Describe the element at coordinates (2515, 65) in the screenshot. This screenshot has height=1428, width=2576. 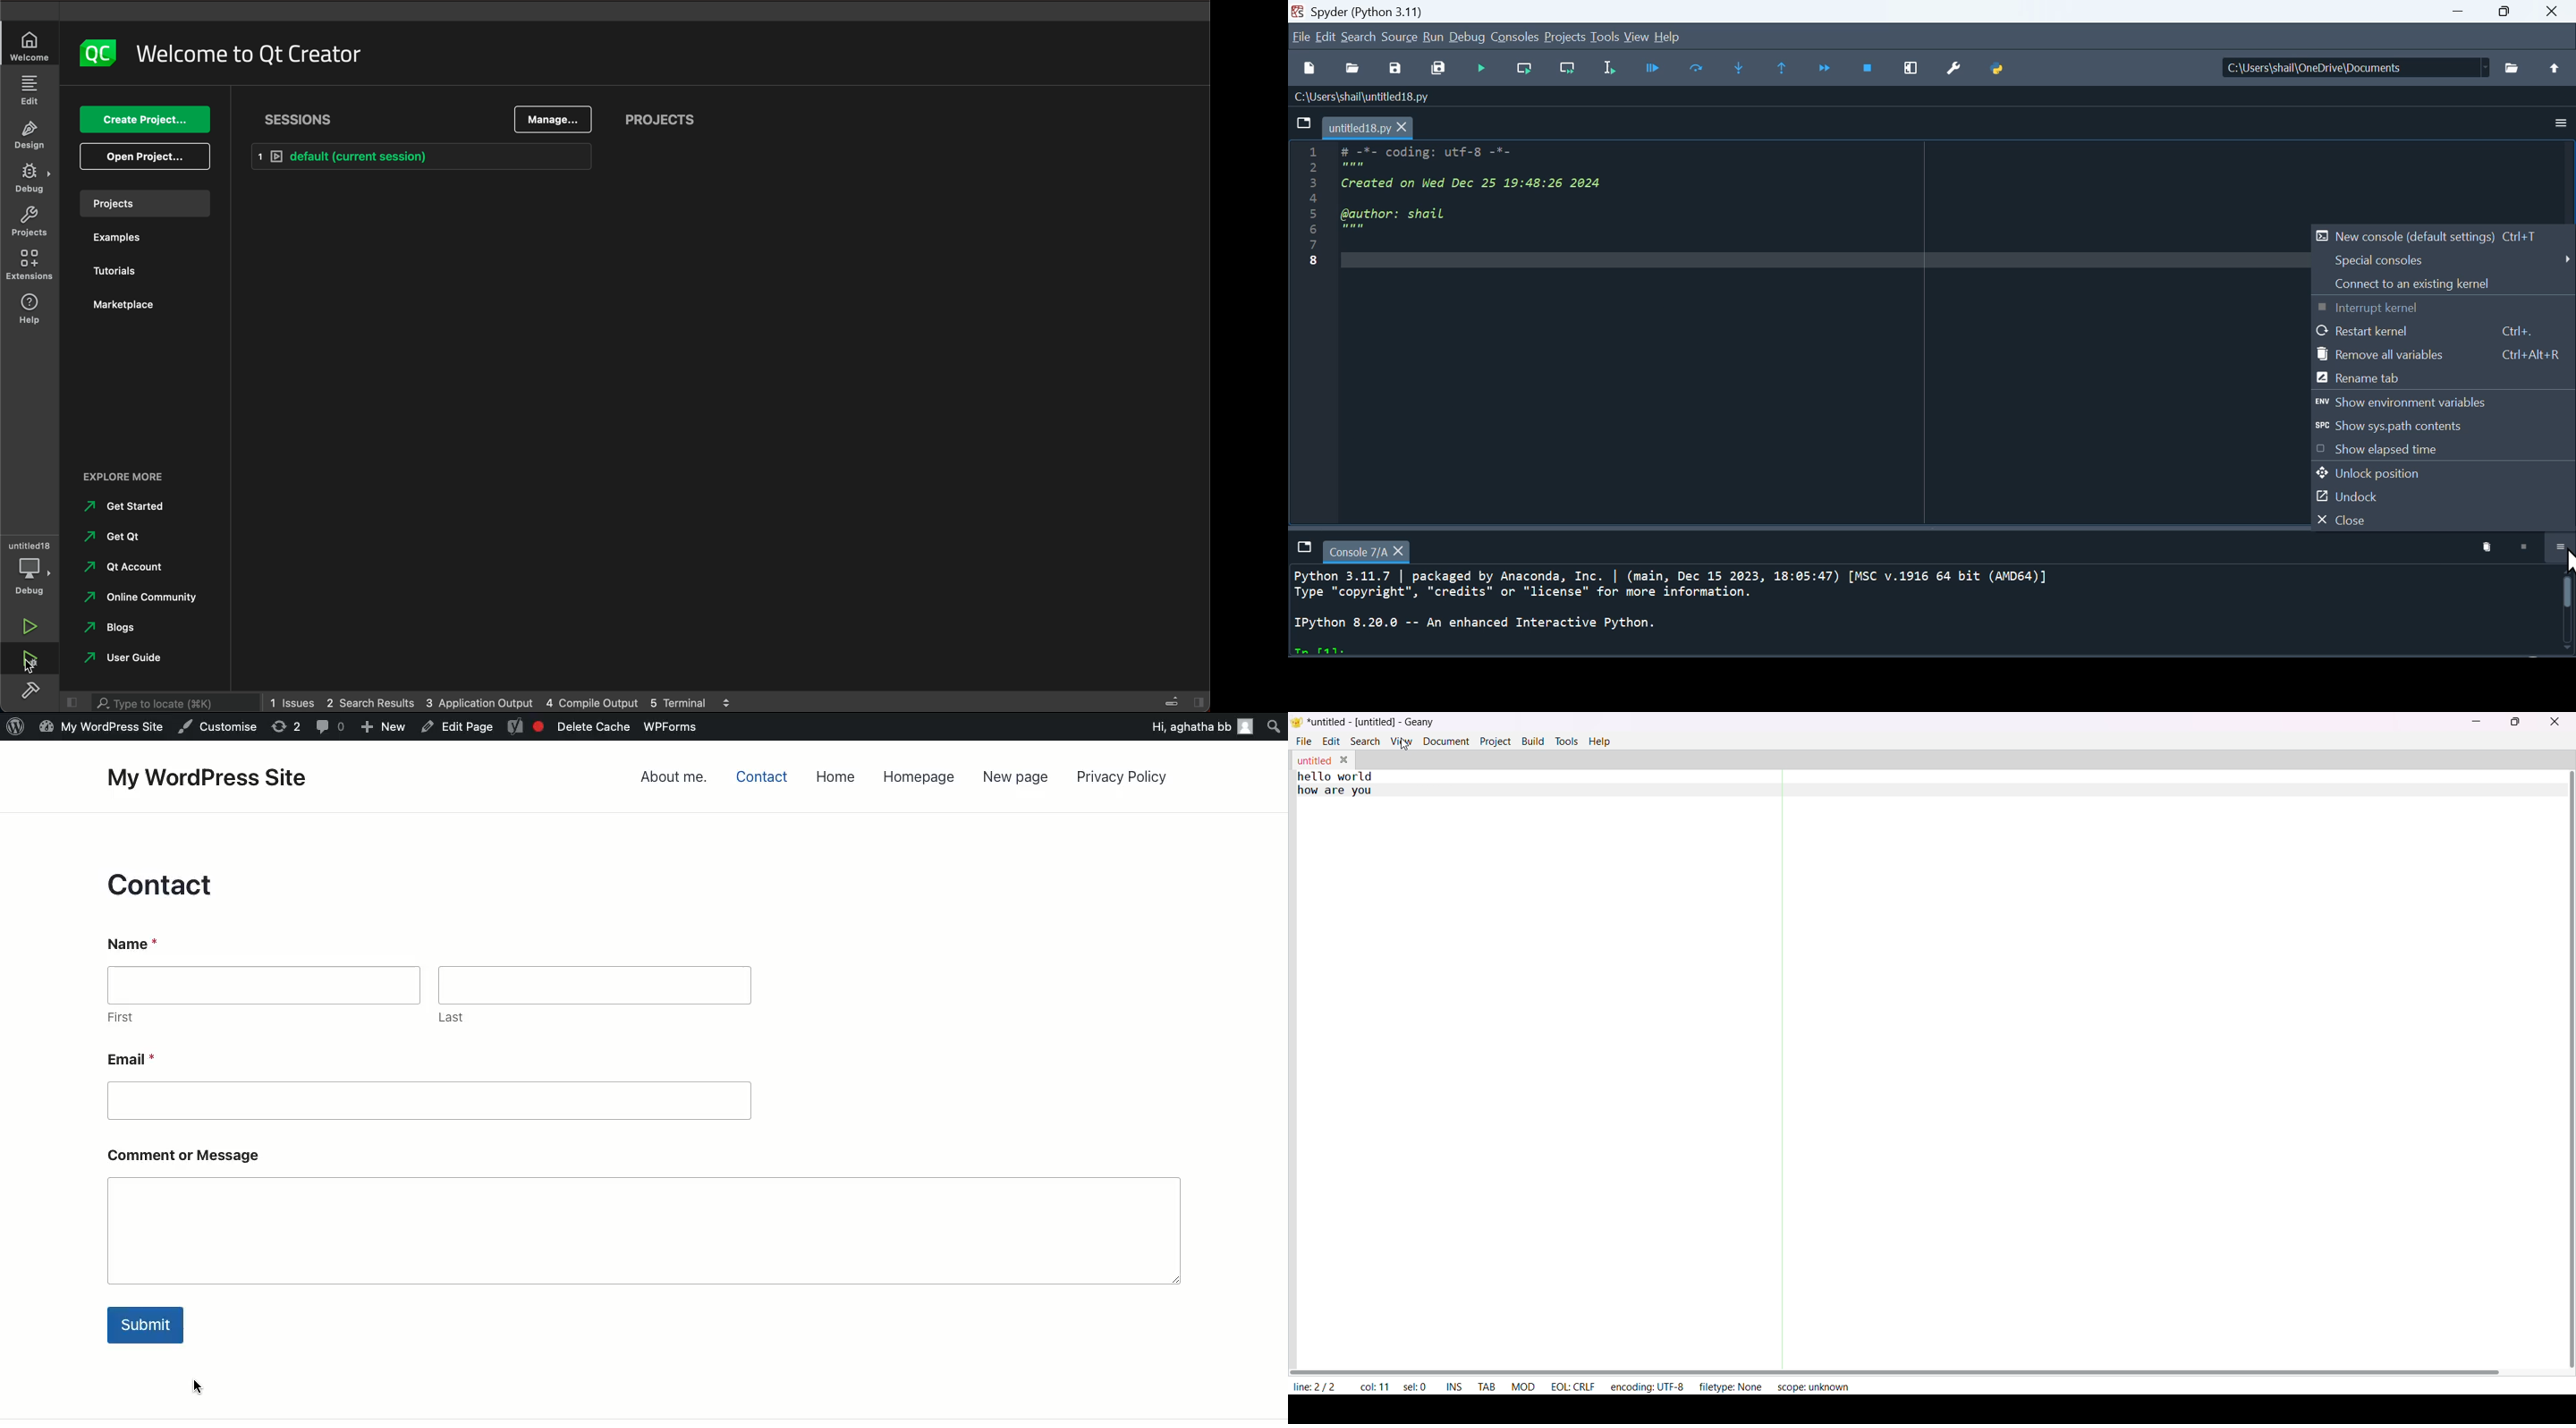
I see `open directory` at that location.